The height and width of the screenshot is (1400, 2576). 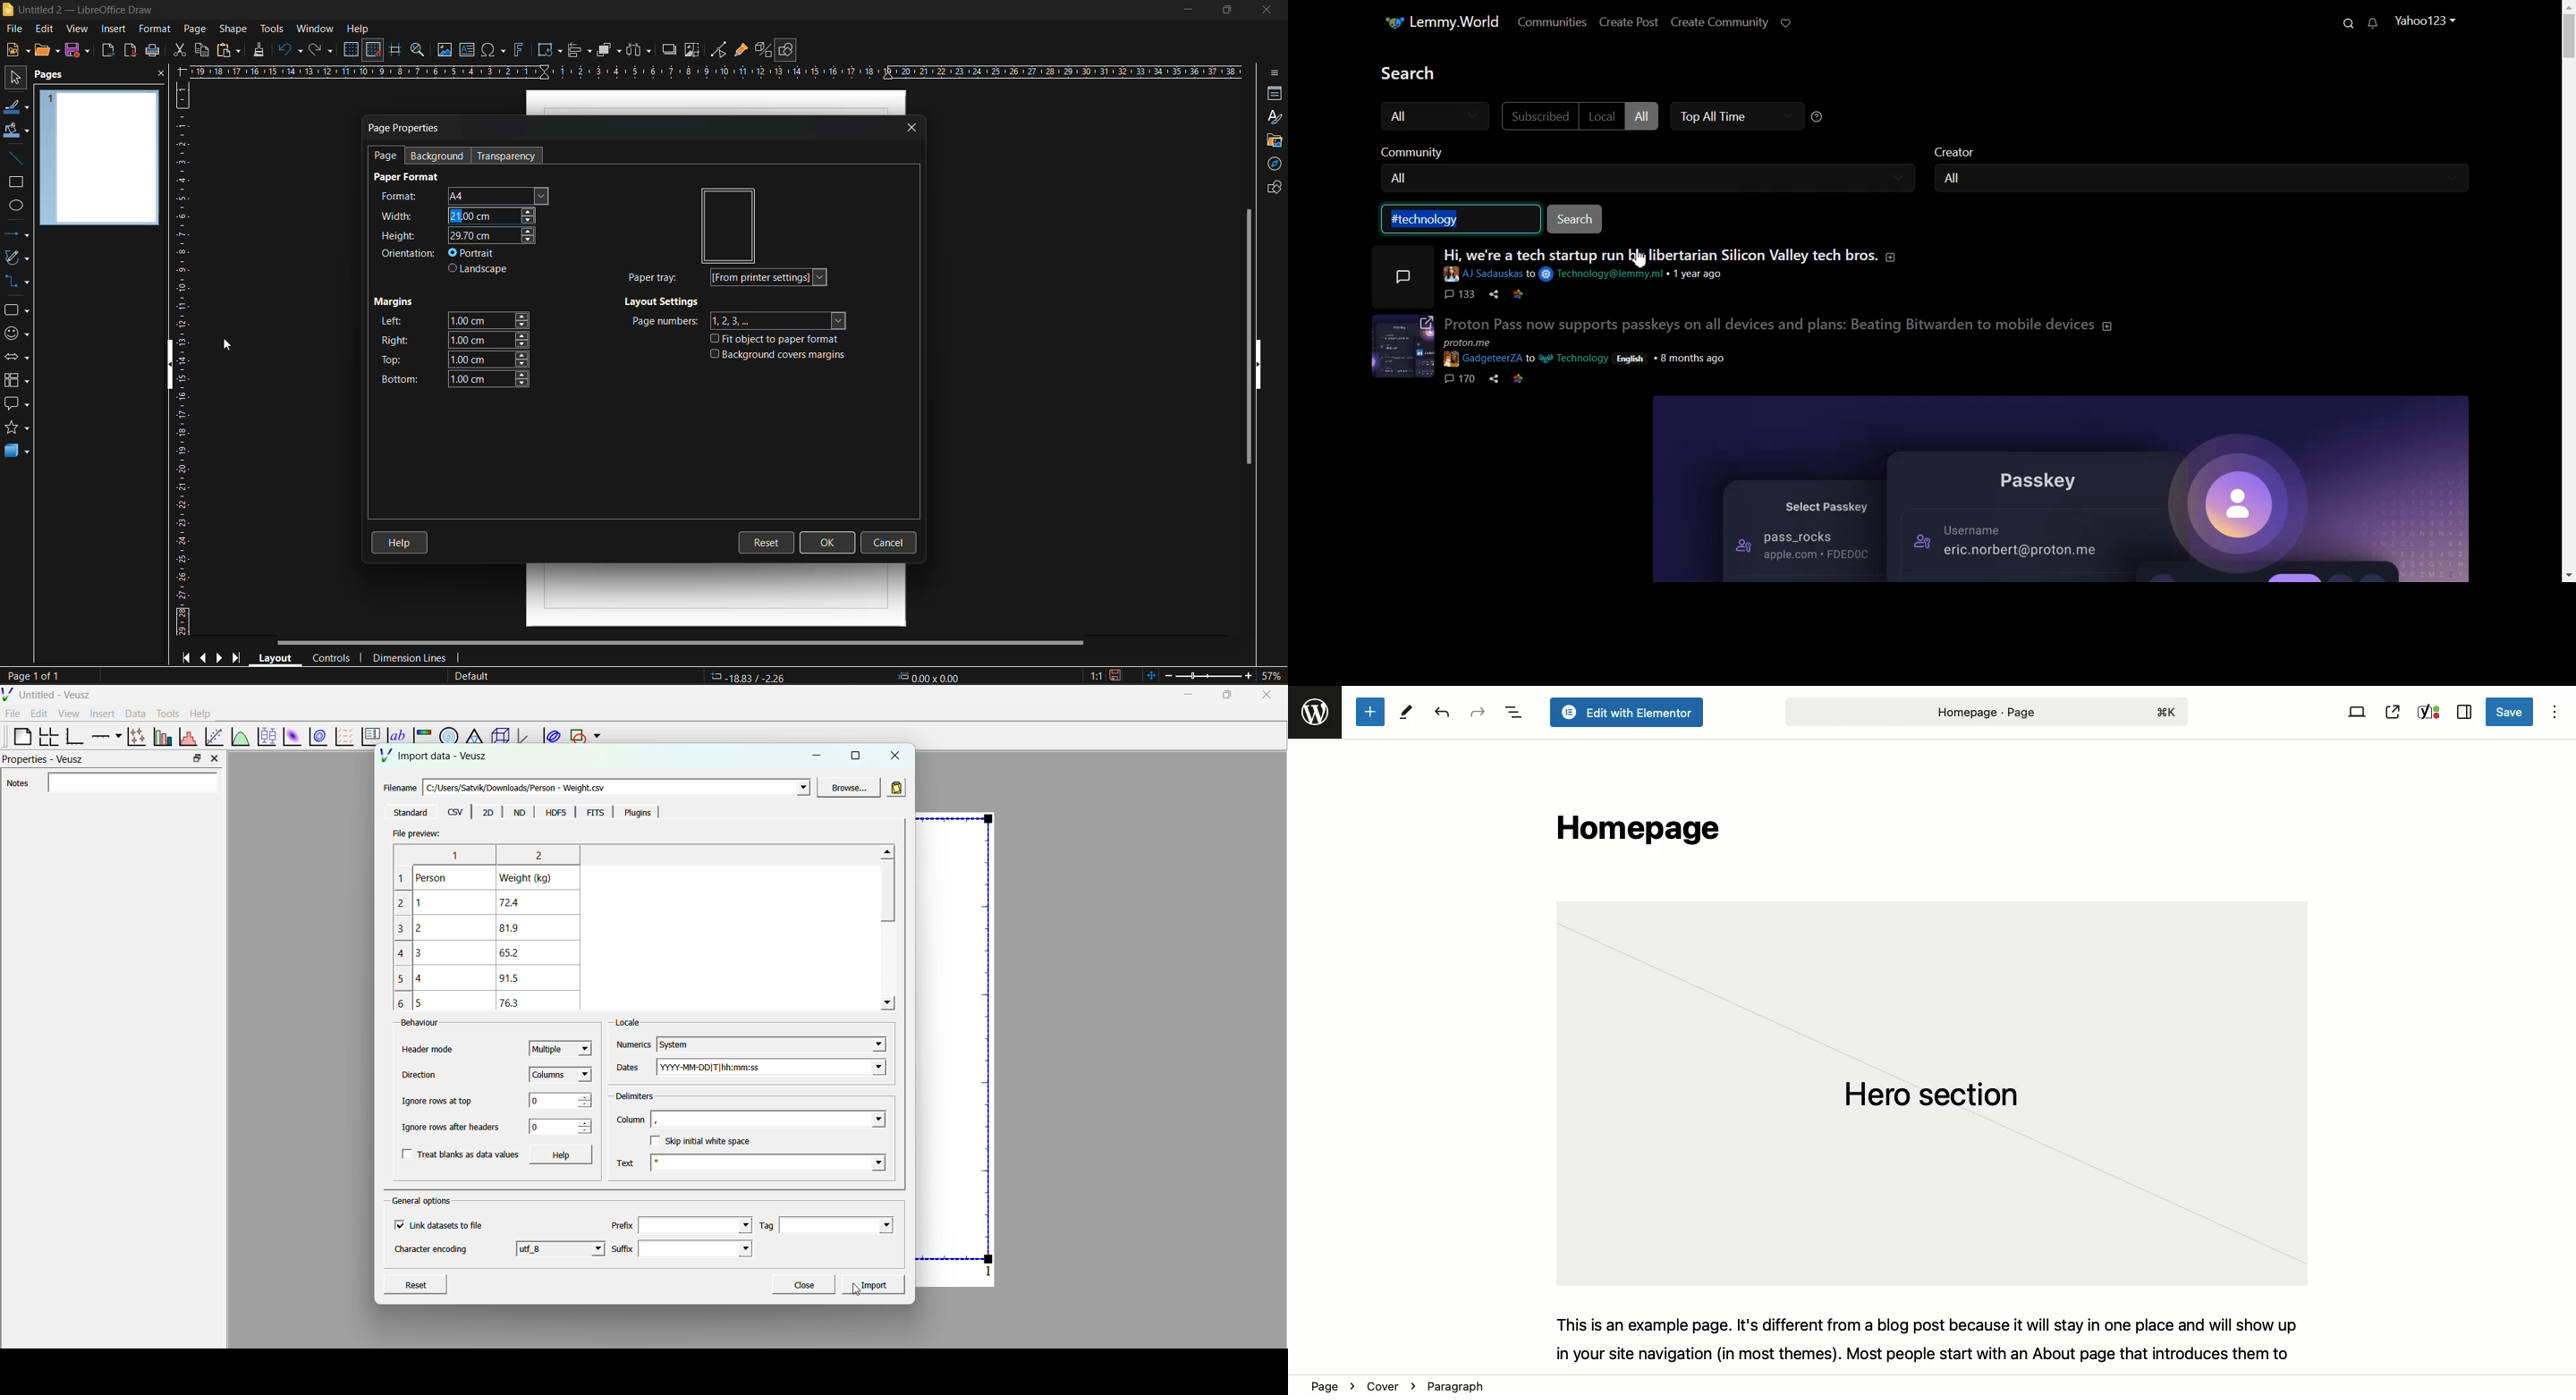 What do you see at coordinates (786, 1119) in the screenshot?
I see `Blank - dropdown` at bounding box center [786, 1119].